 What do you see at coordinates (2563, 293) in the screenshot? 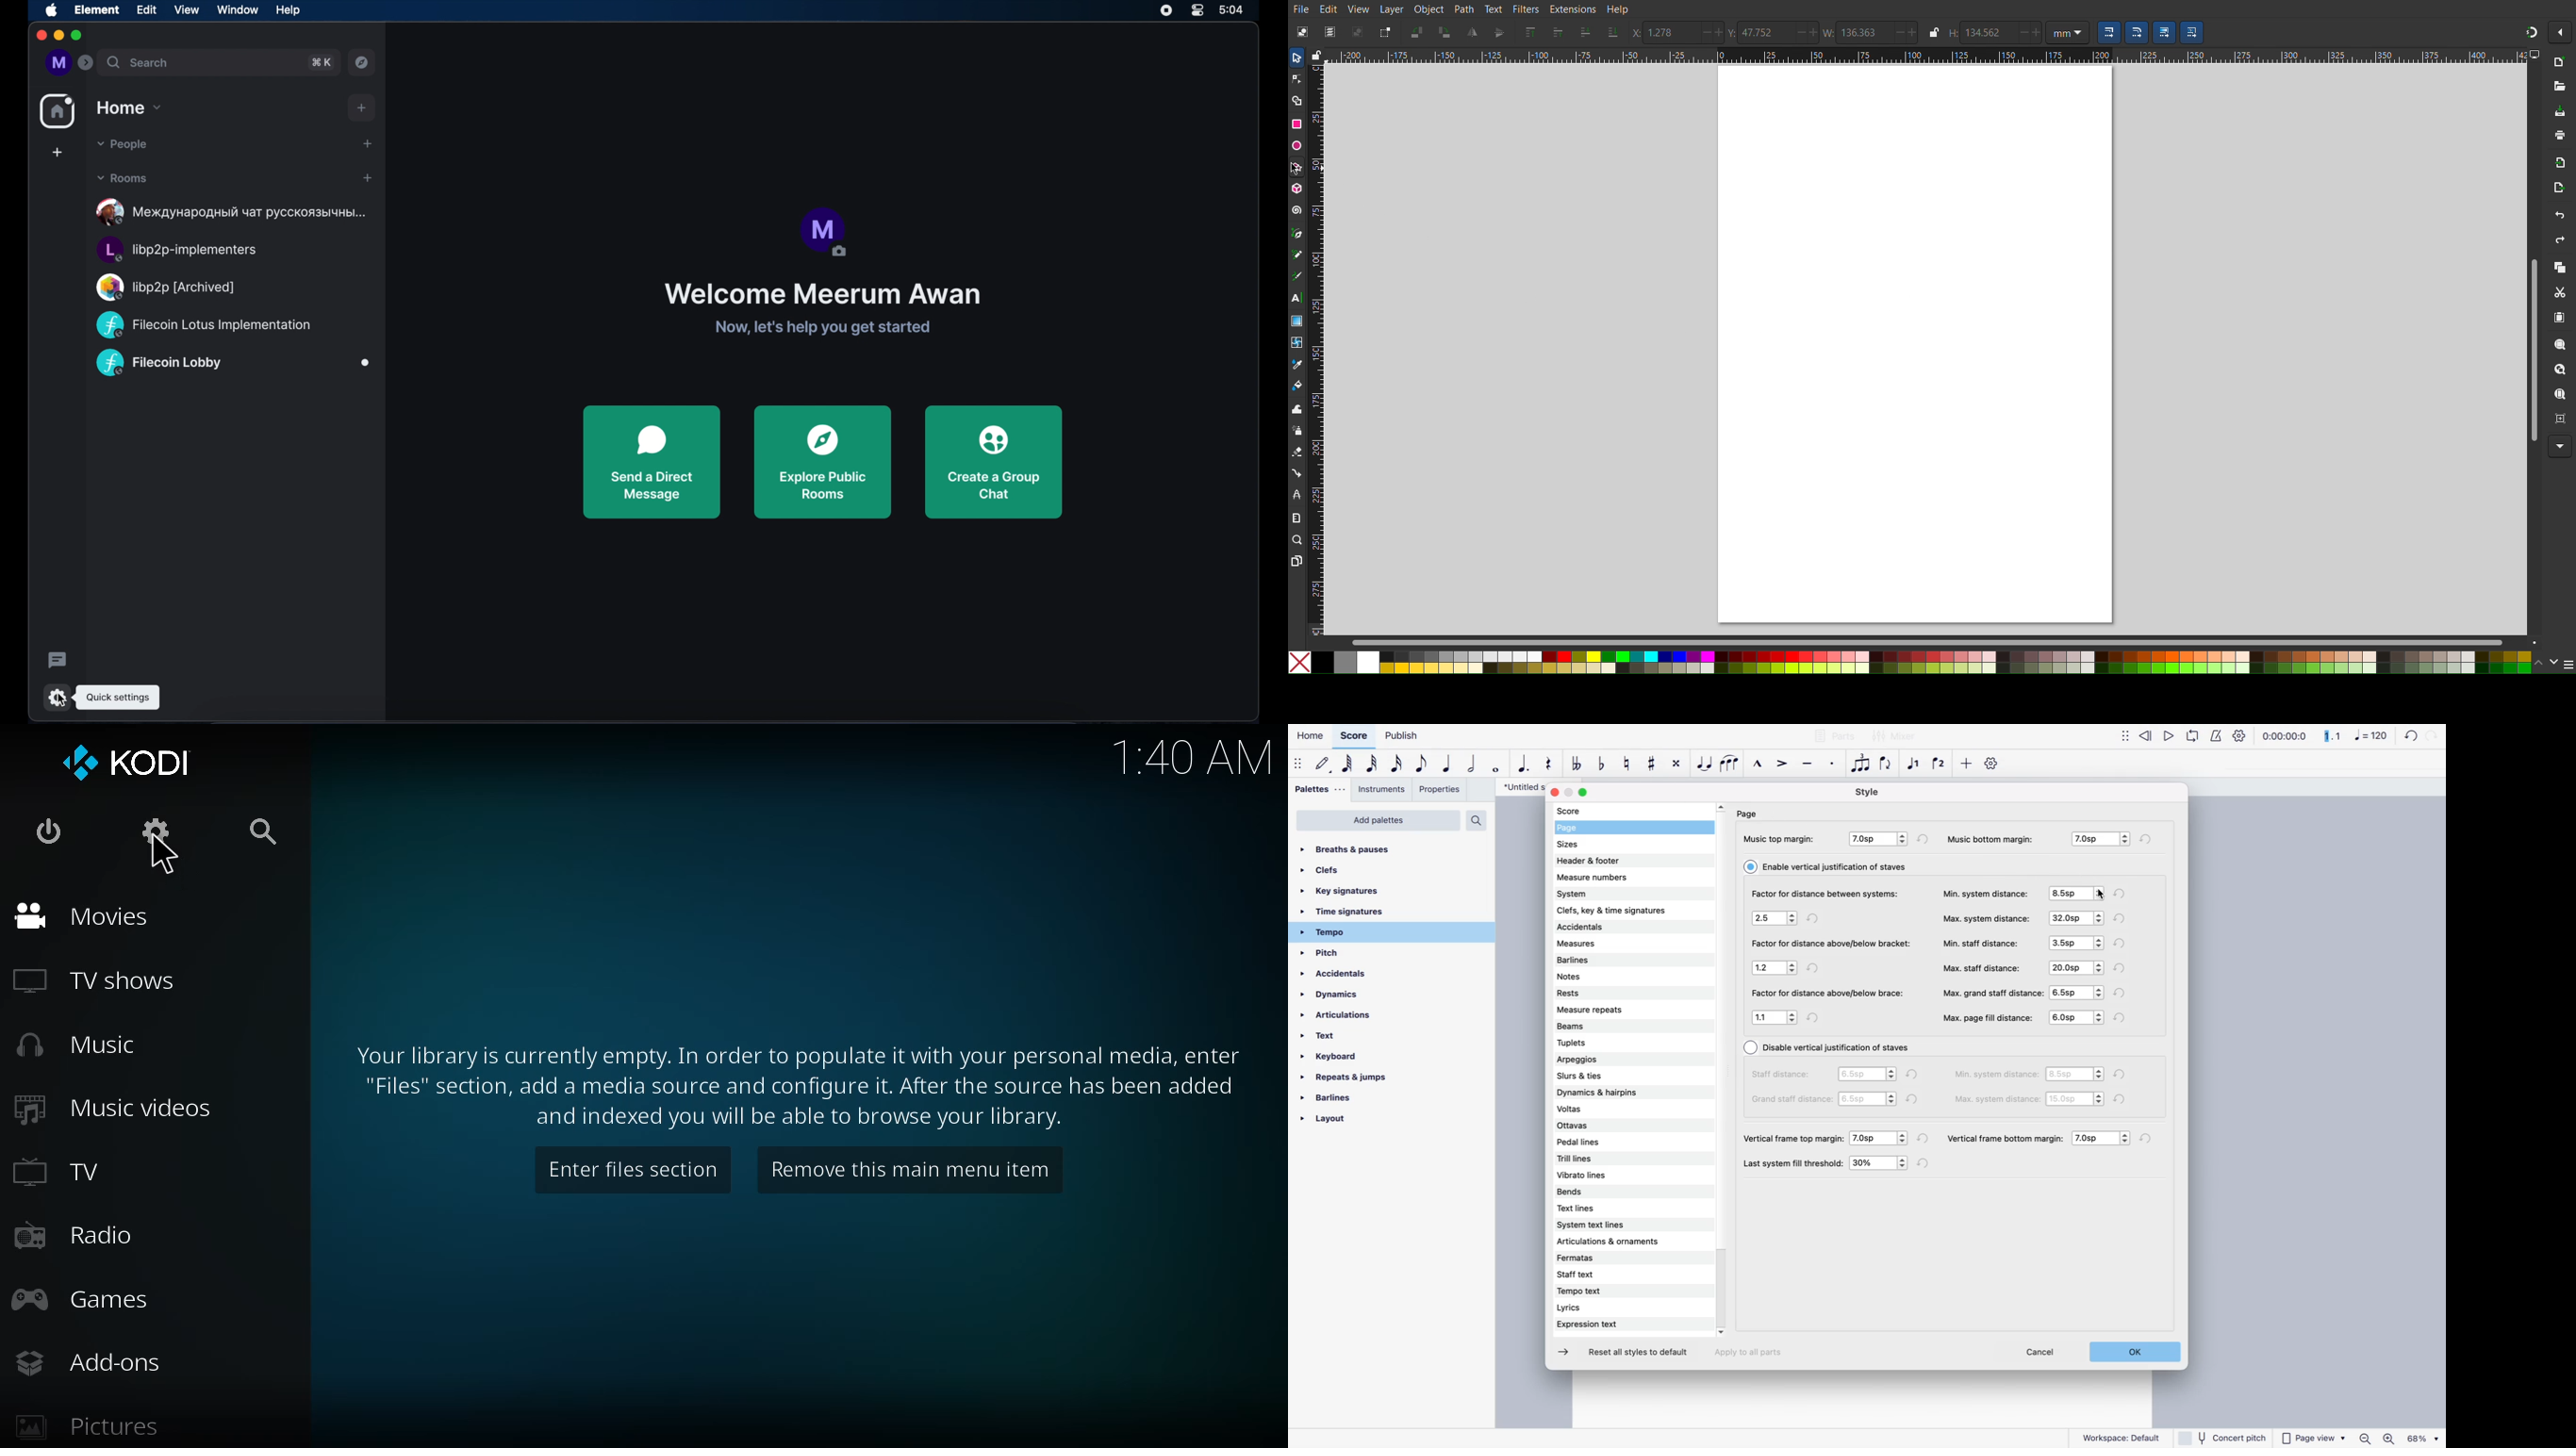
I see `Cut` at bounding box center [2563, 293].